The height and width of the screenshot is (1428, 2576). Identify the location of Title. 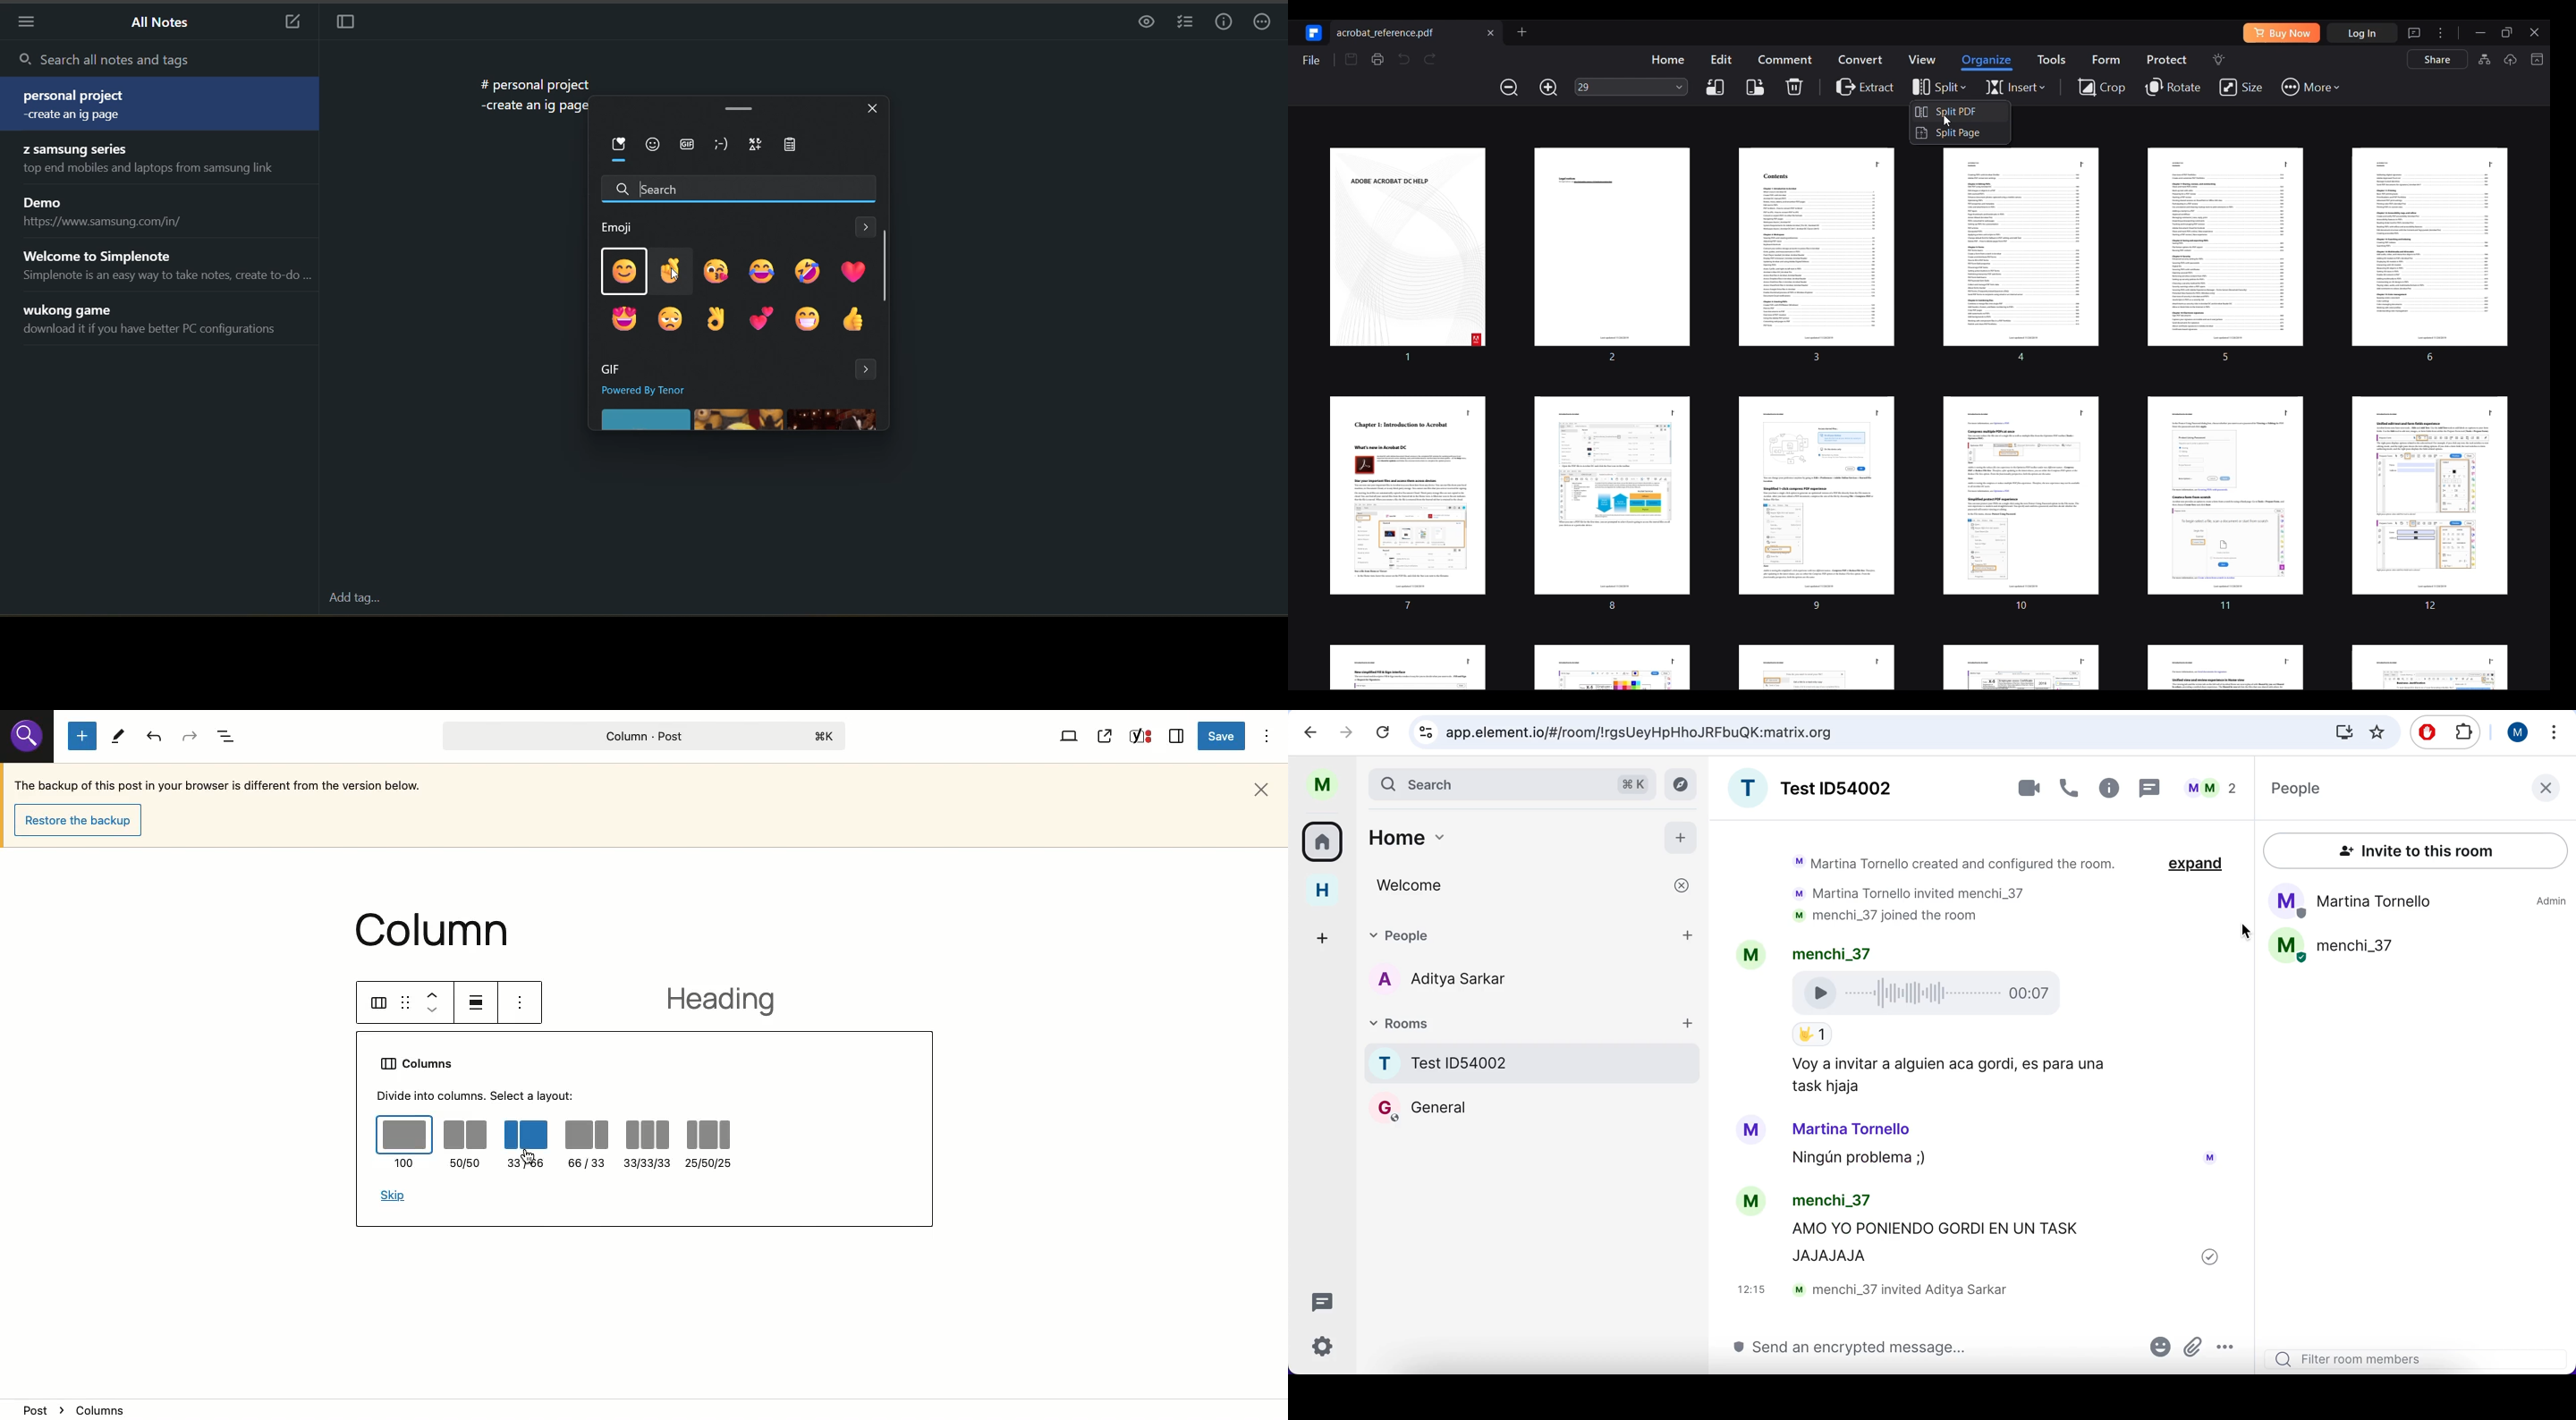
(446, 926).